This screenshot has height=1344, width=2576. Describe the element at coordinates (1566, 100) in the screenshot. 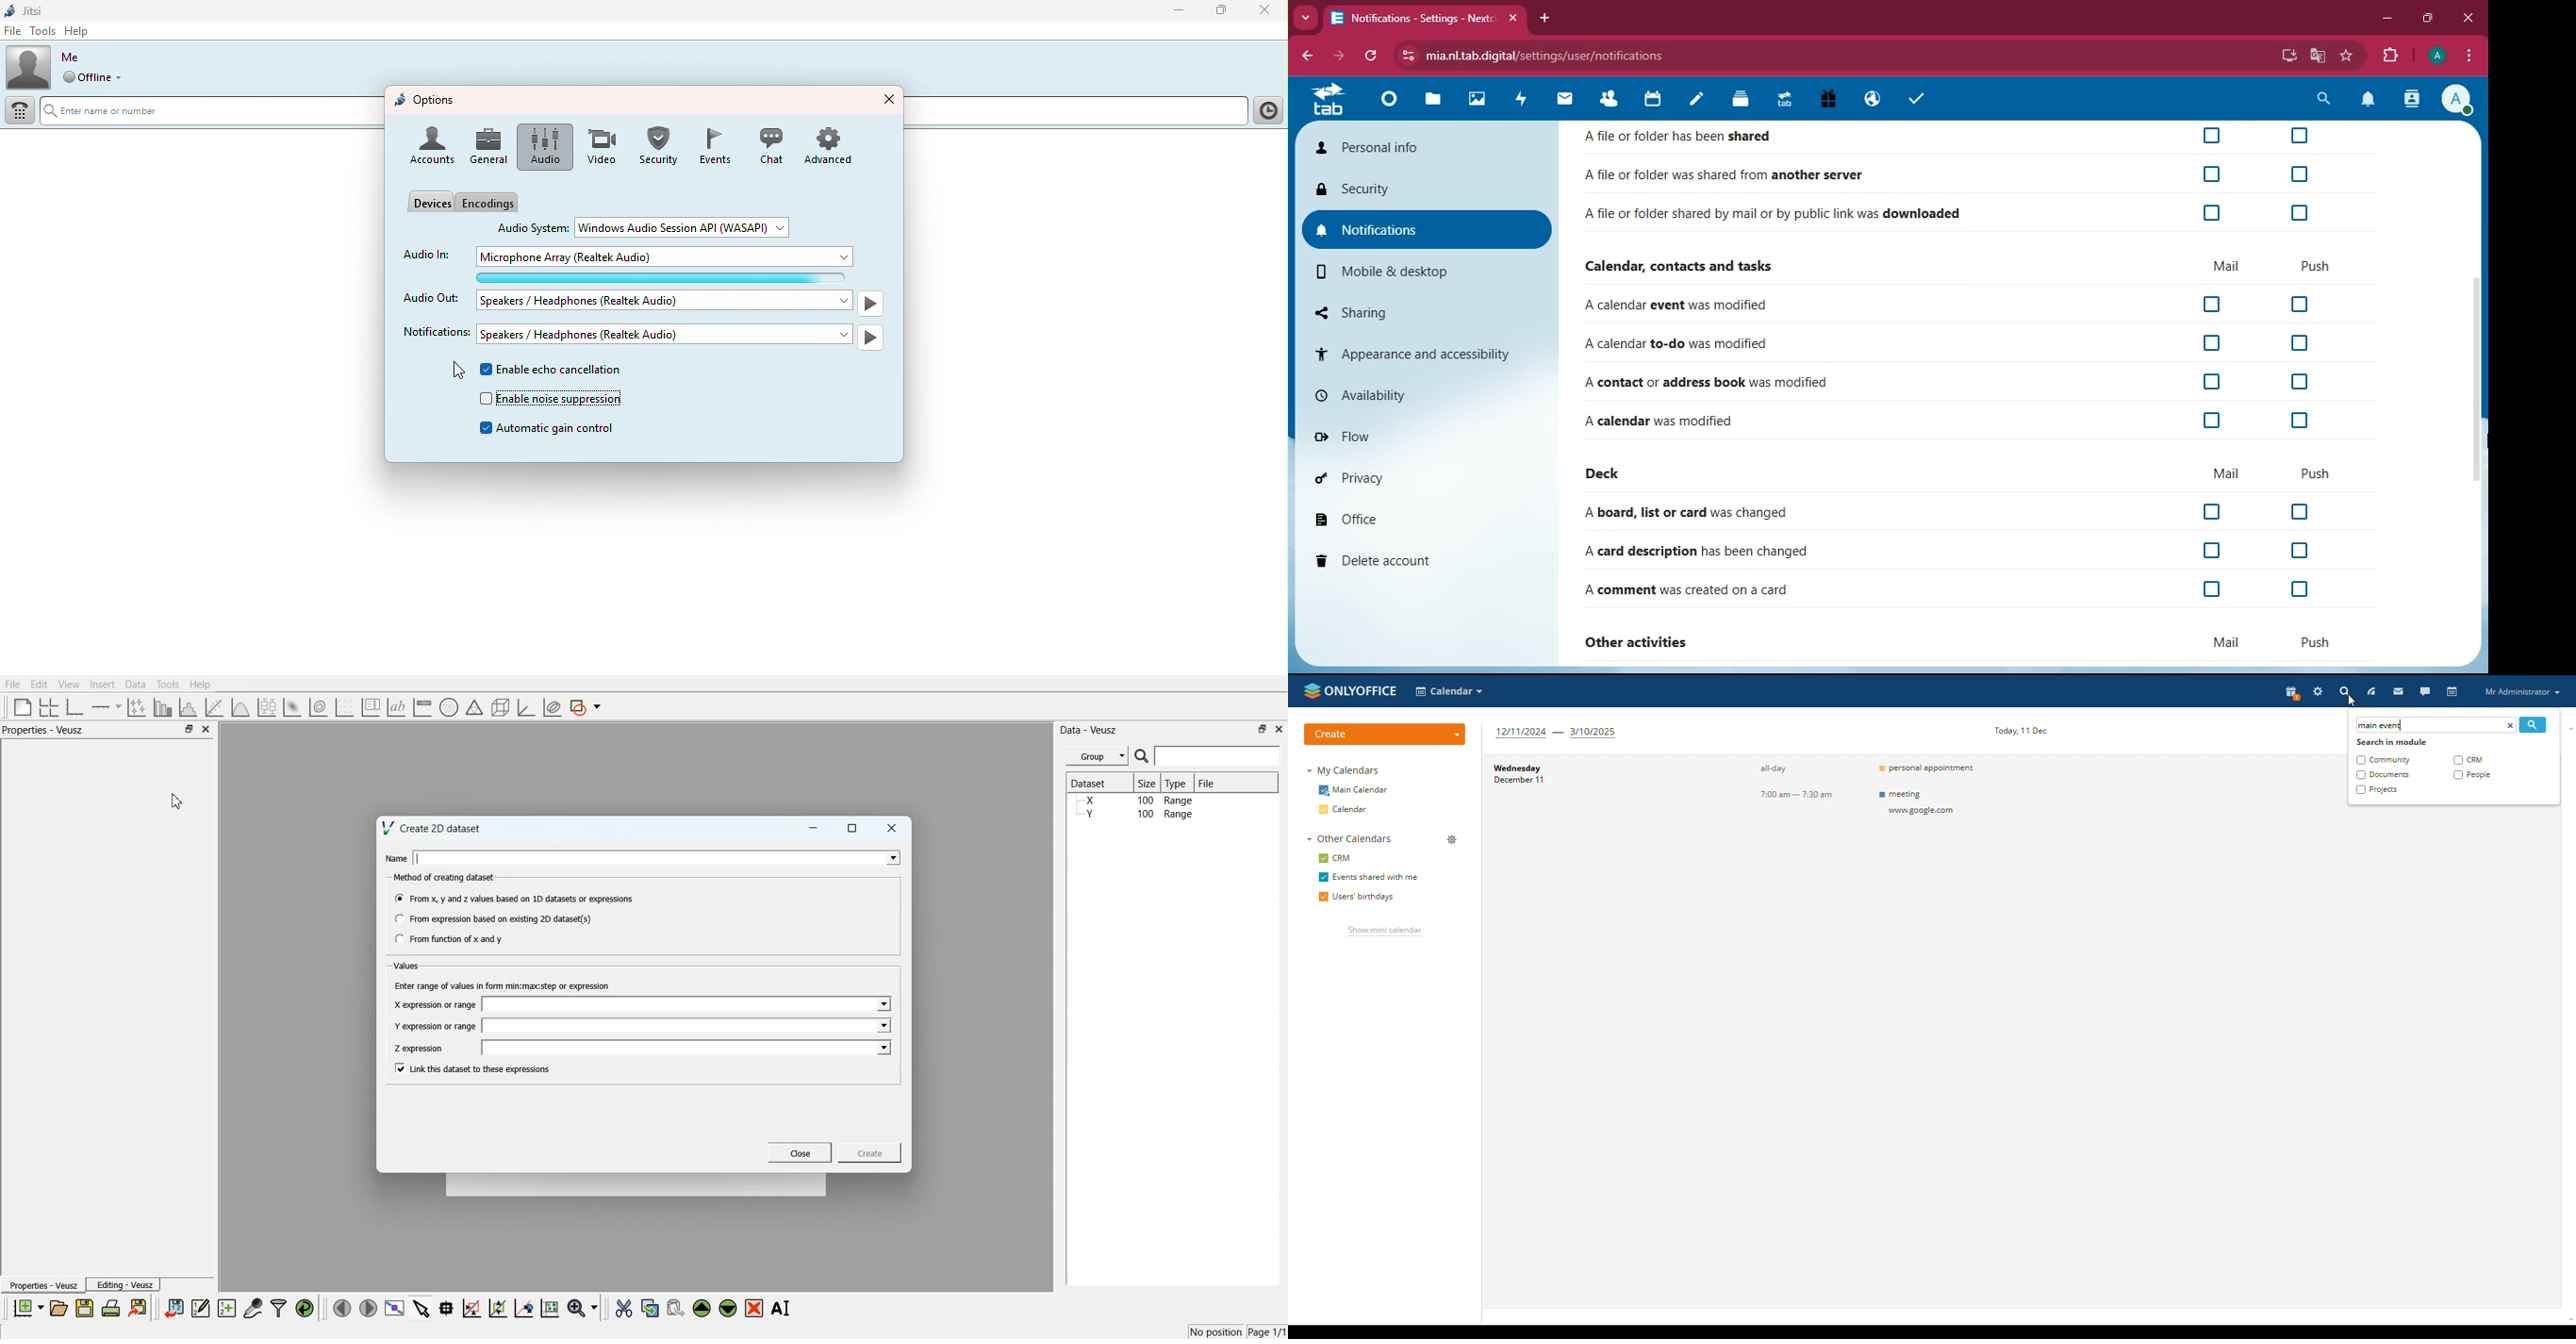

I see `mail` at that location.